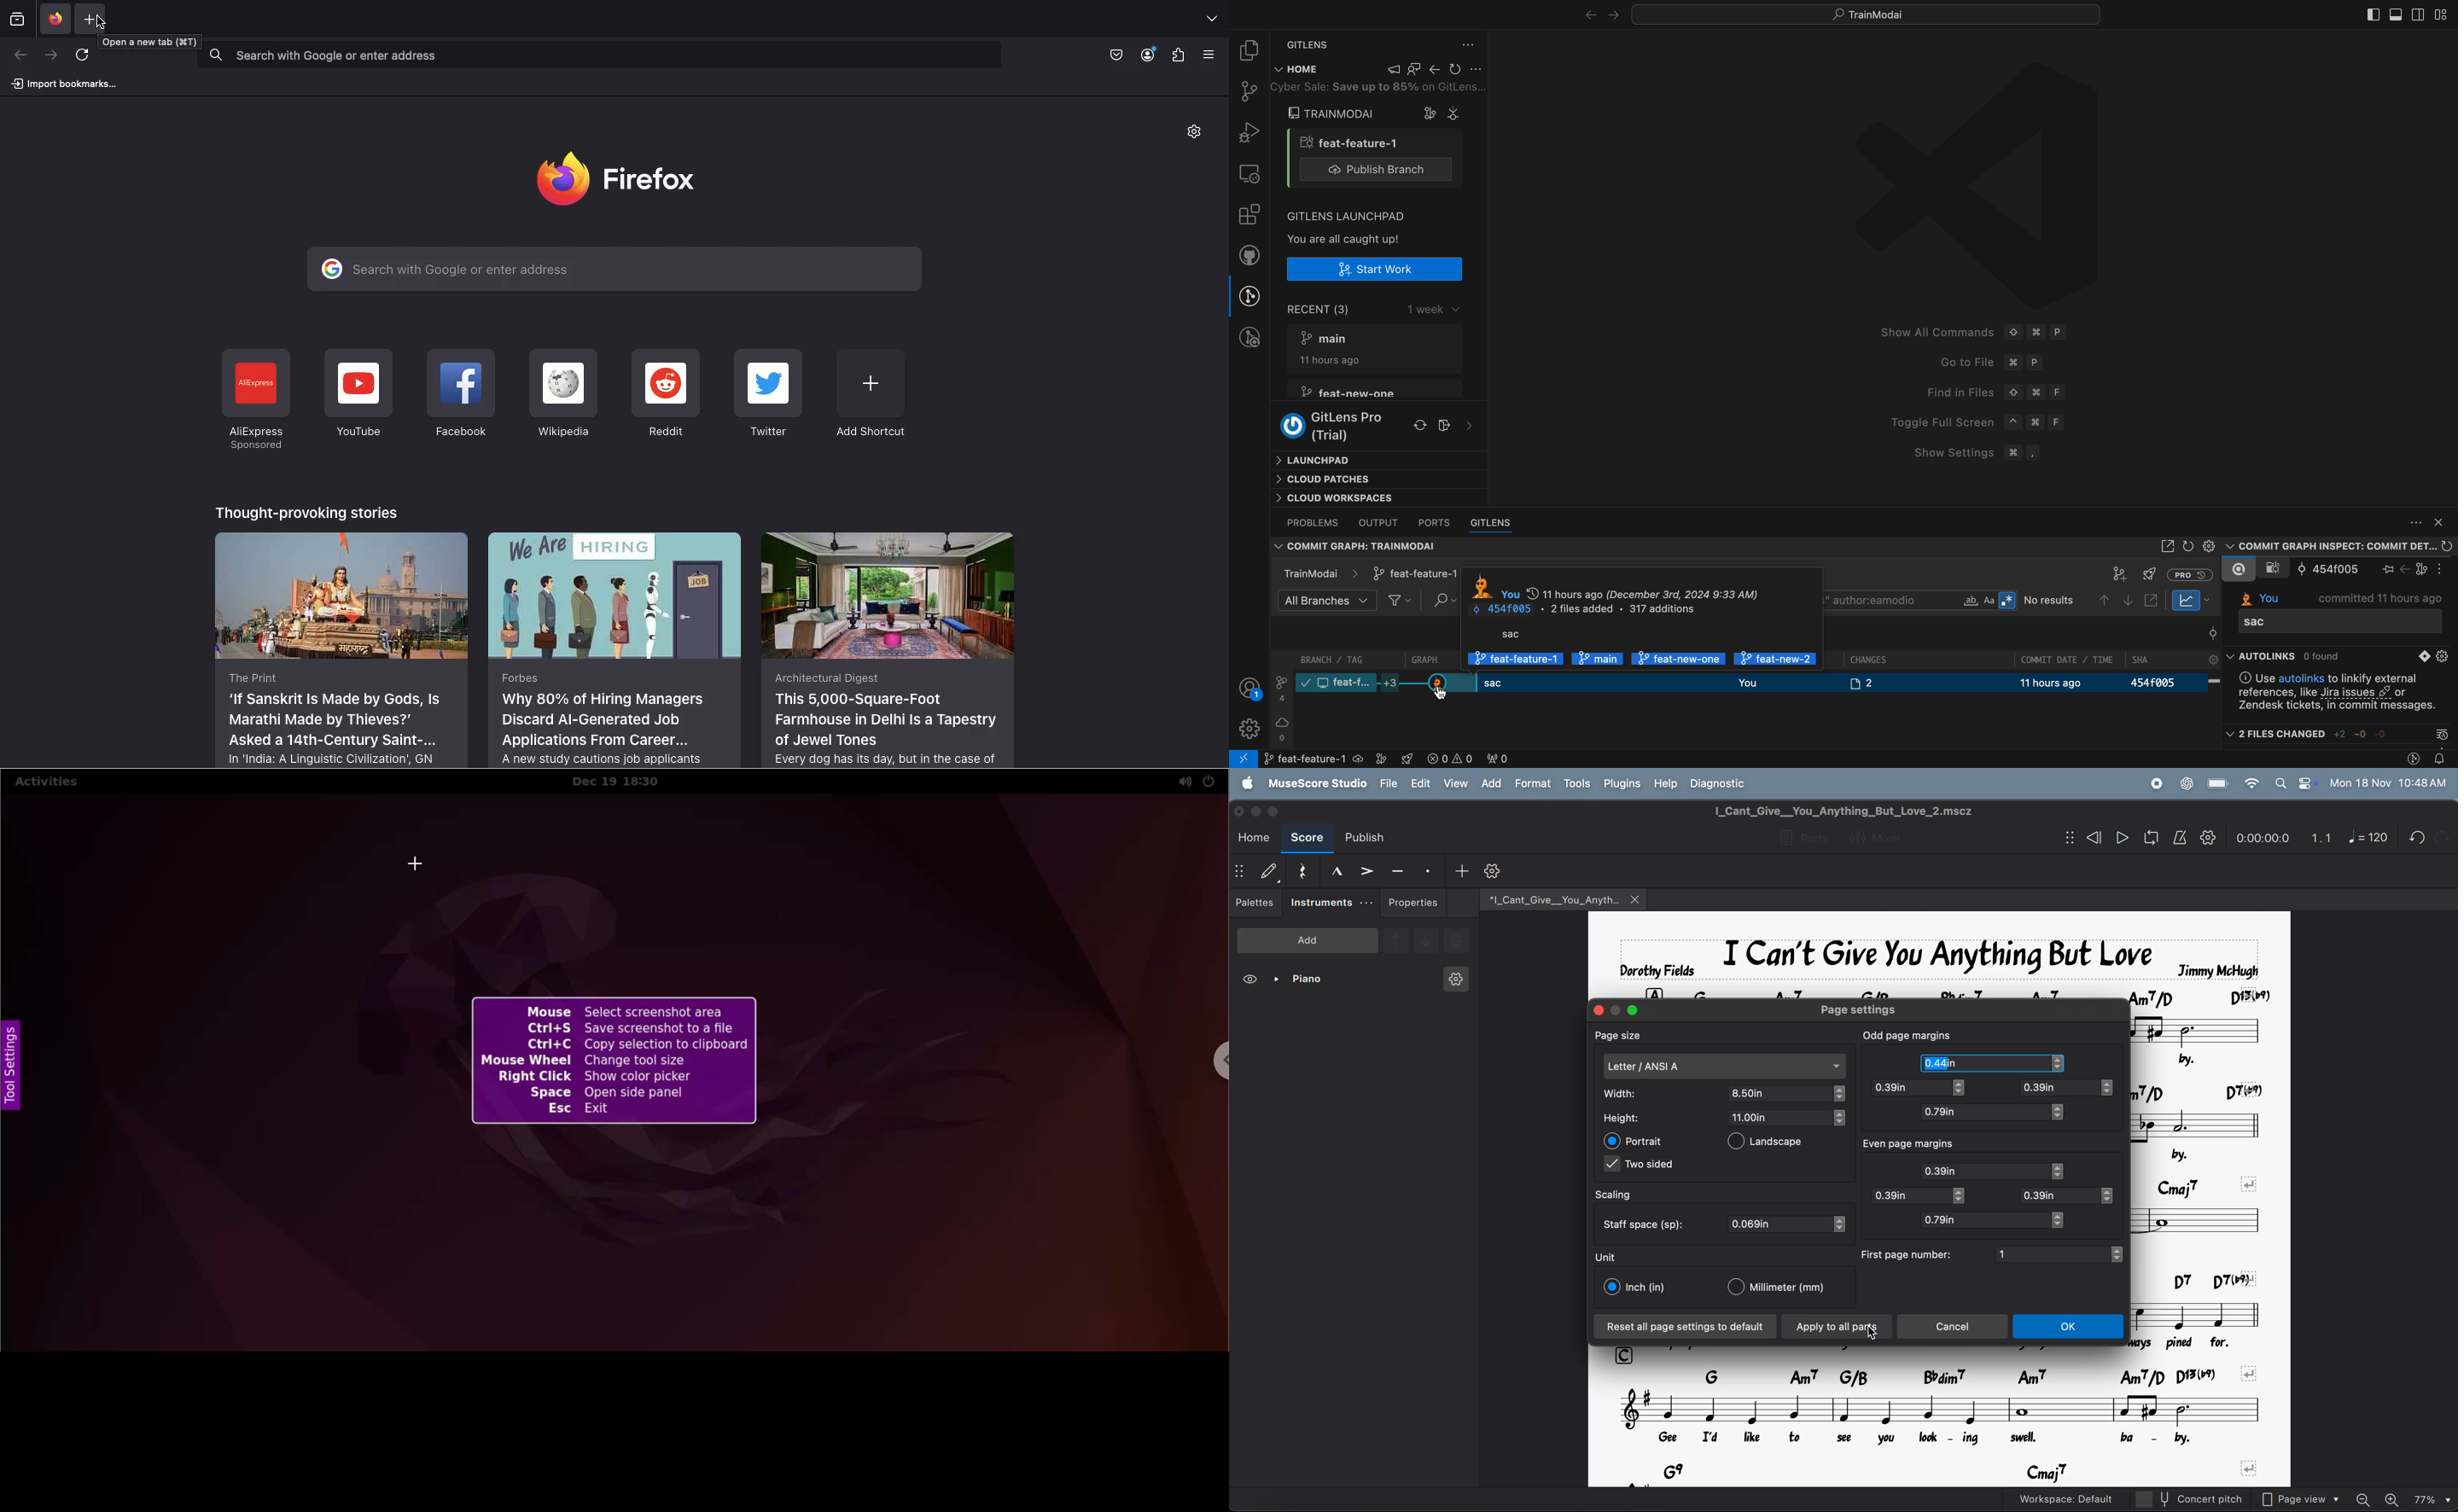  What do you see at coordinates (1252, 980) in the screenshot?
I see `view` at bounding box center [1252, 980].